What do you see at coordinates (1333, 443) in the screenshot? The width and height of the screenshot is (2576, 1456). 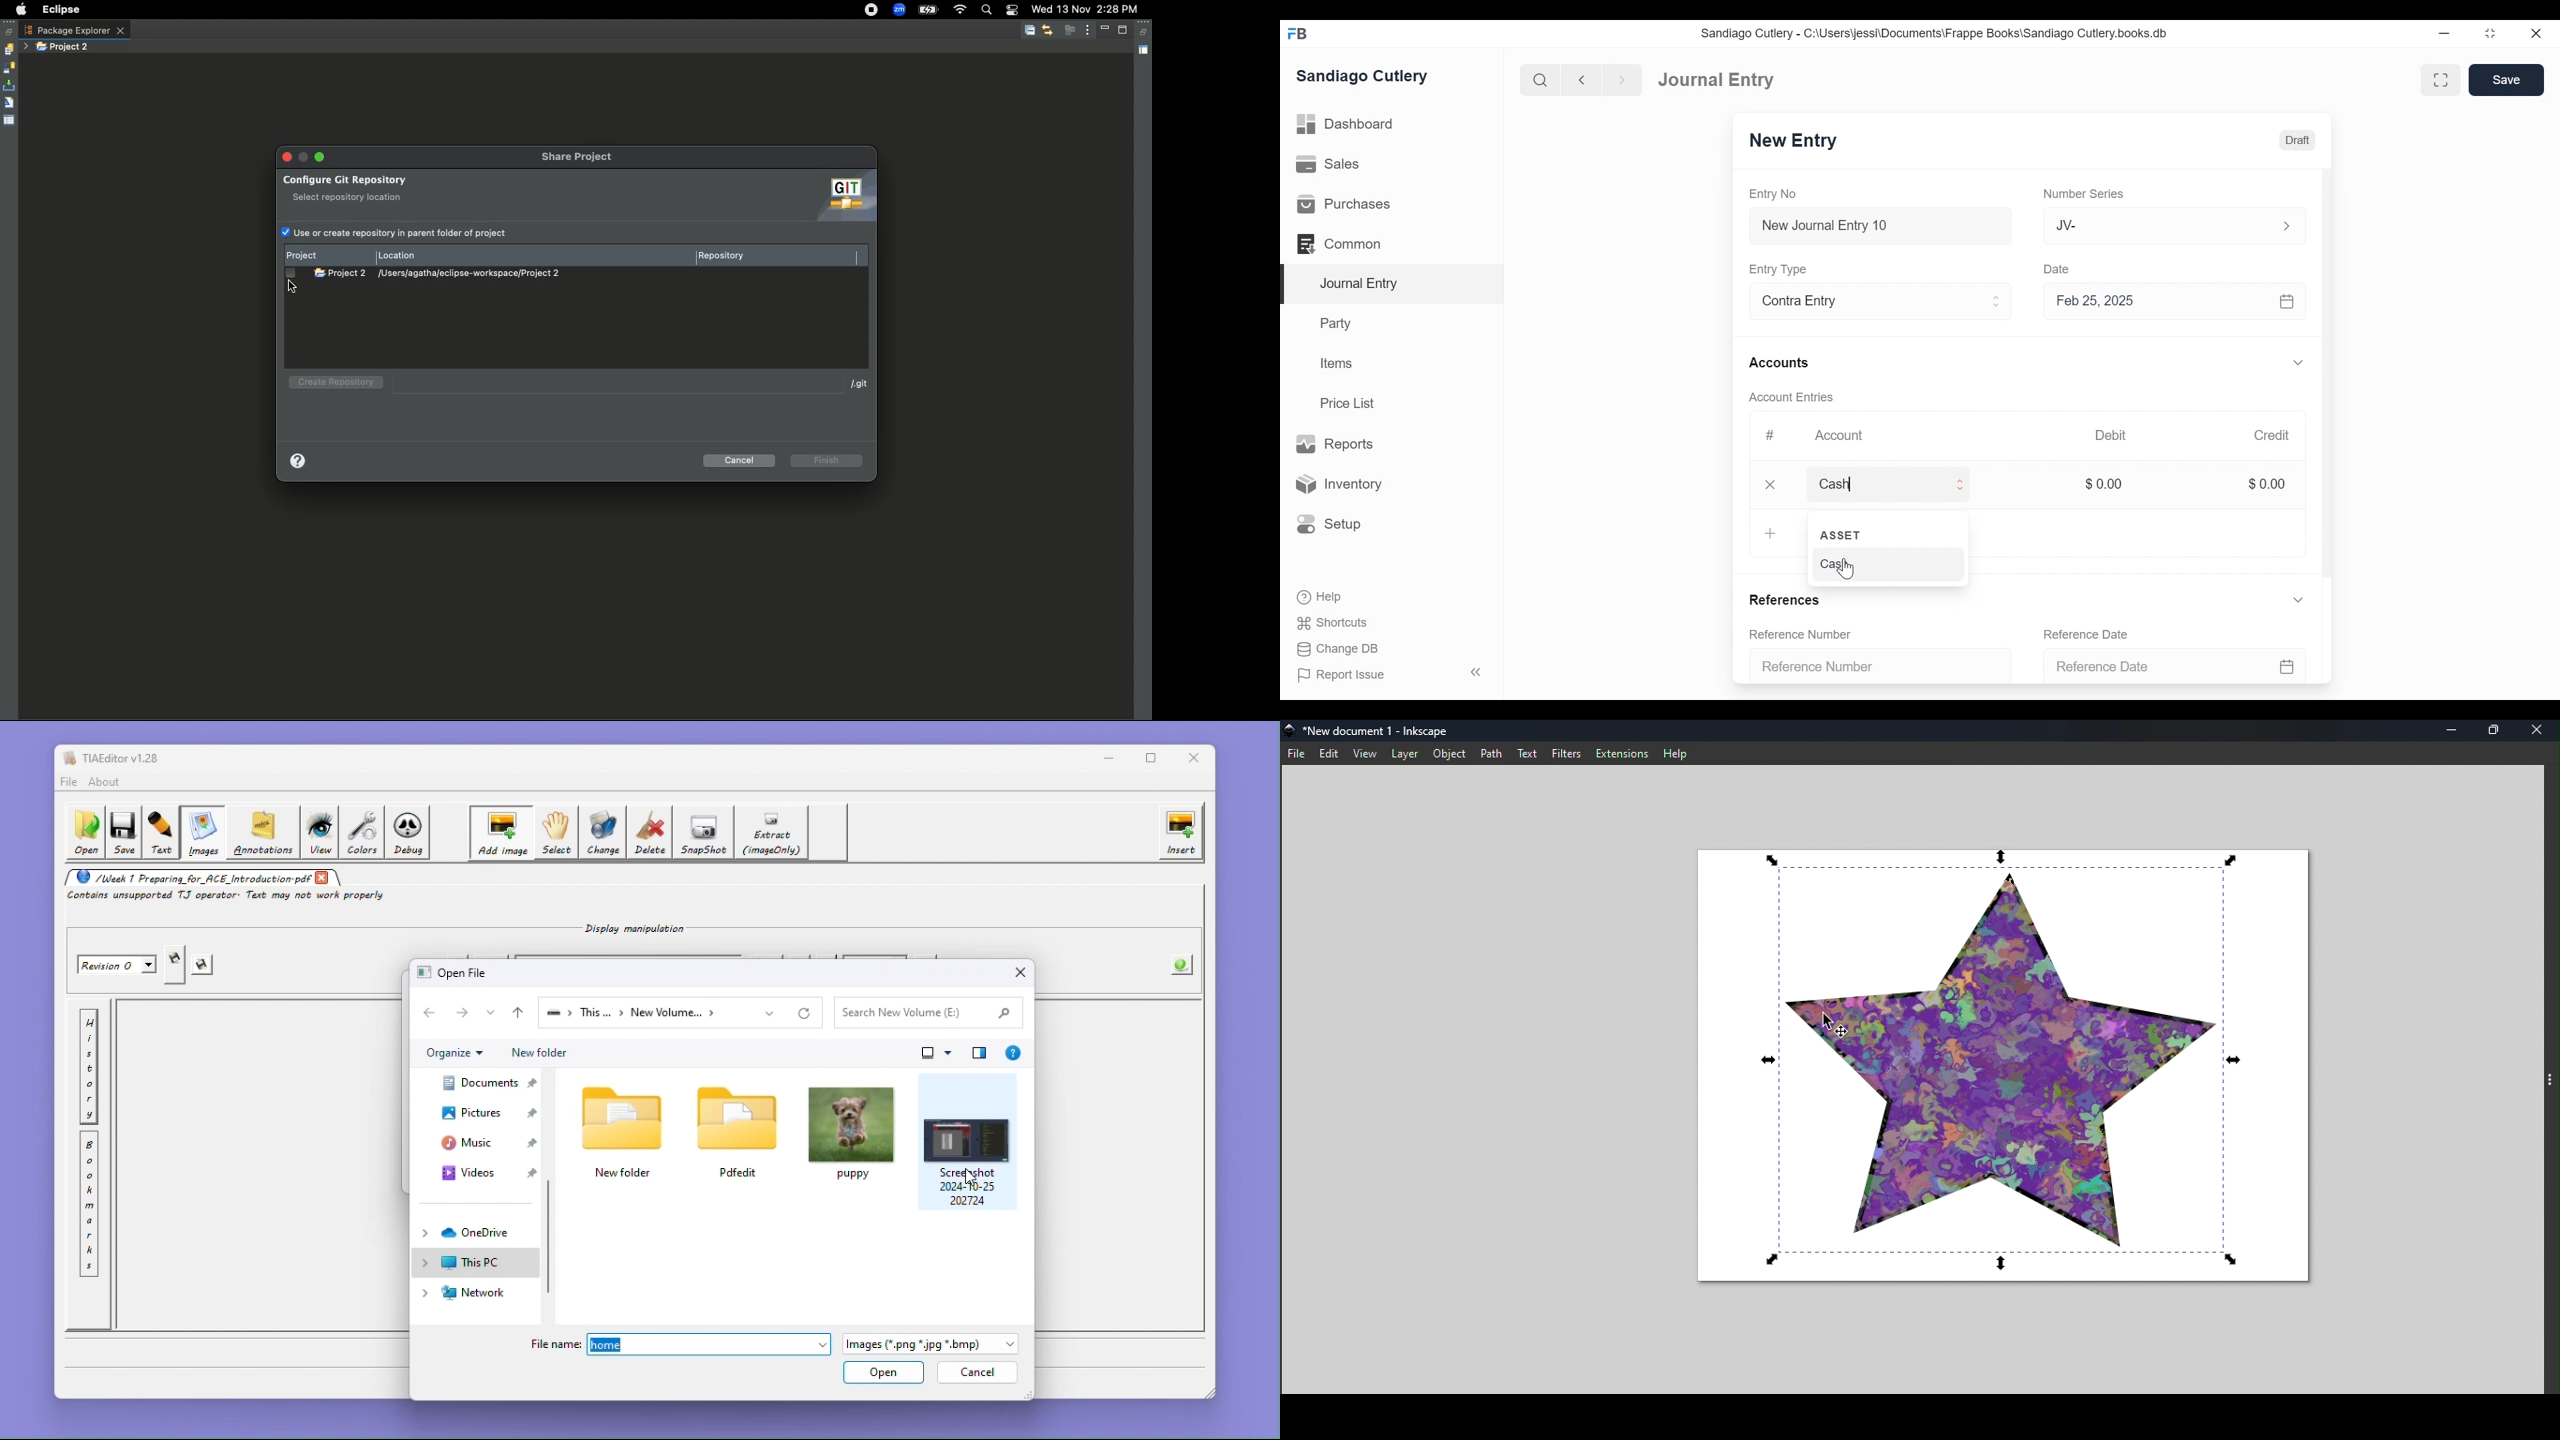 I see `Reports` at bounding box center [1333, 443].